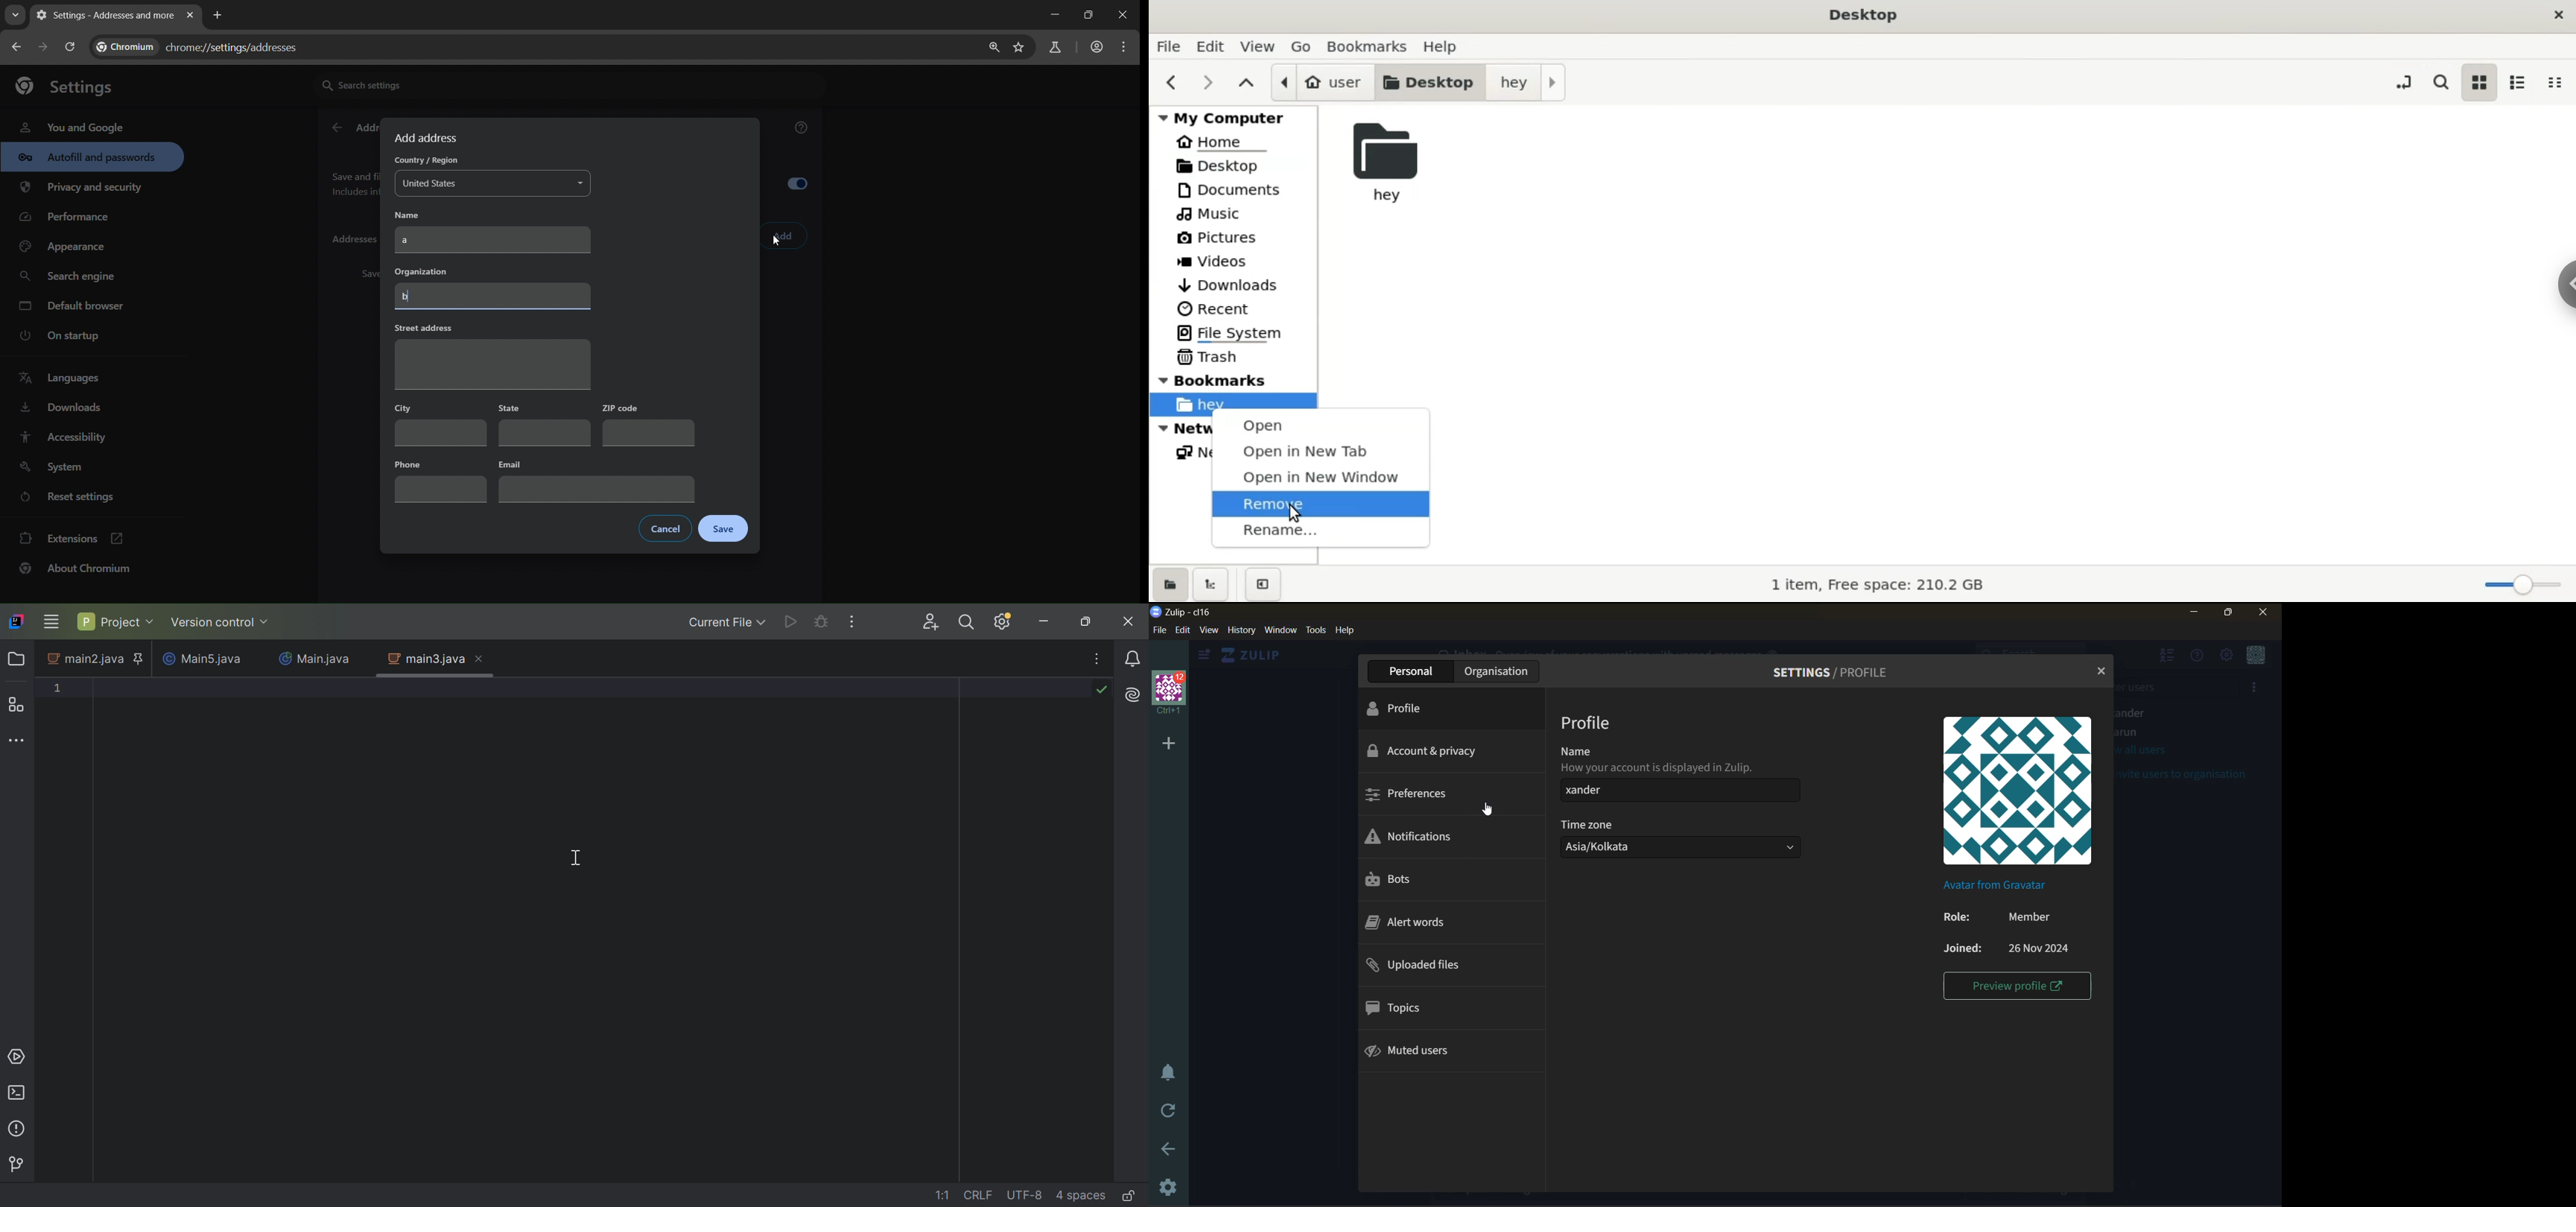 This screenshot has width=2576, height=1232. I want to click on home, so click(1257, 655).